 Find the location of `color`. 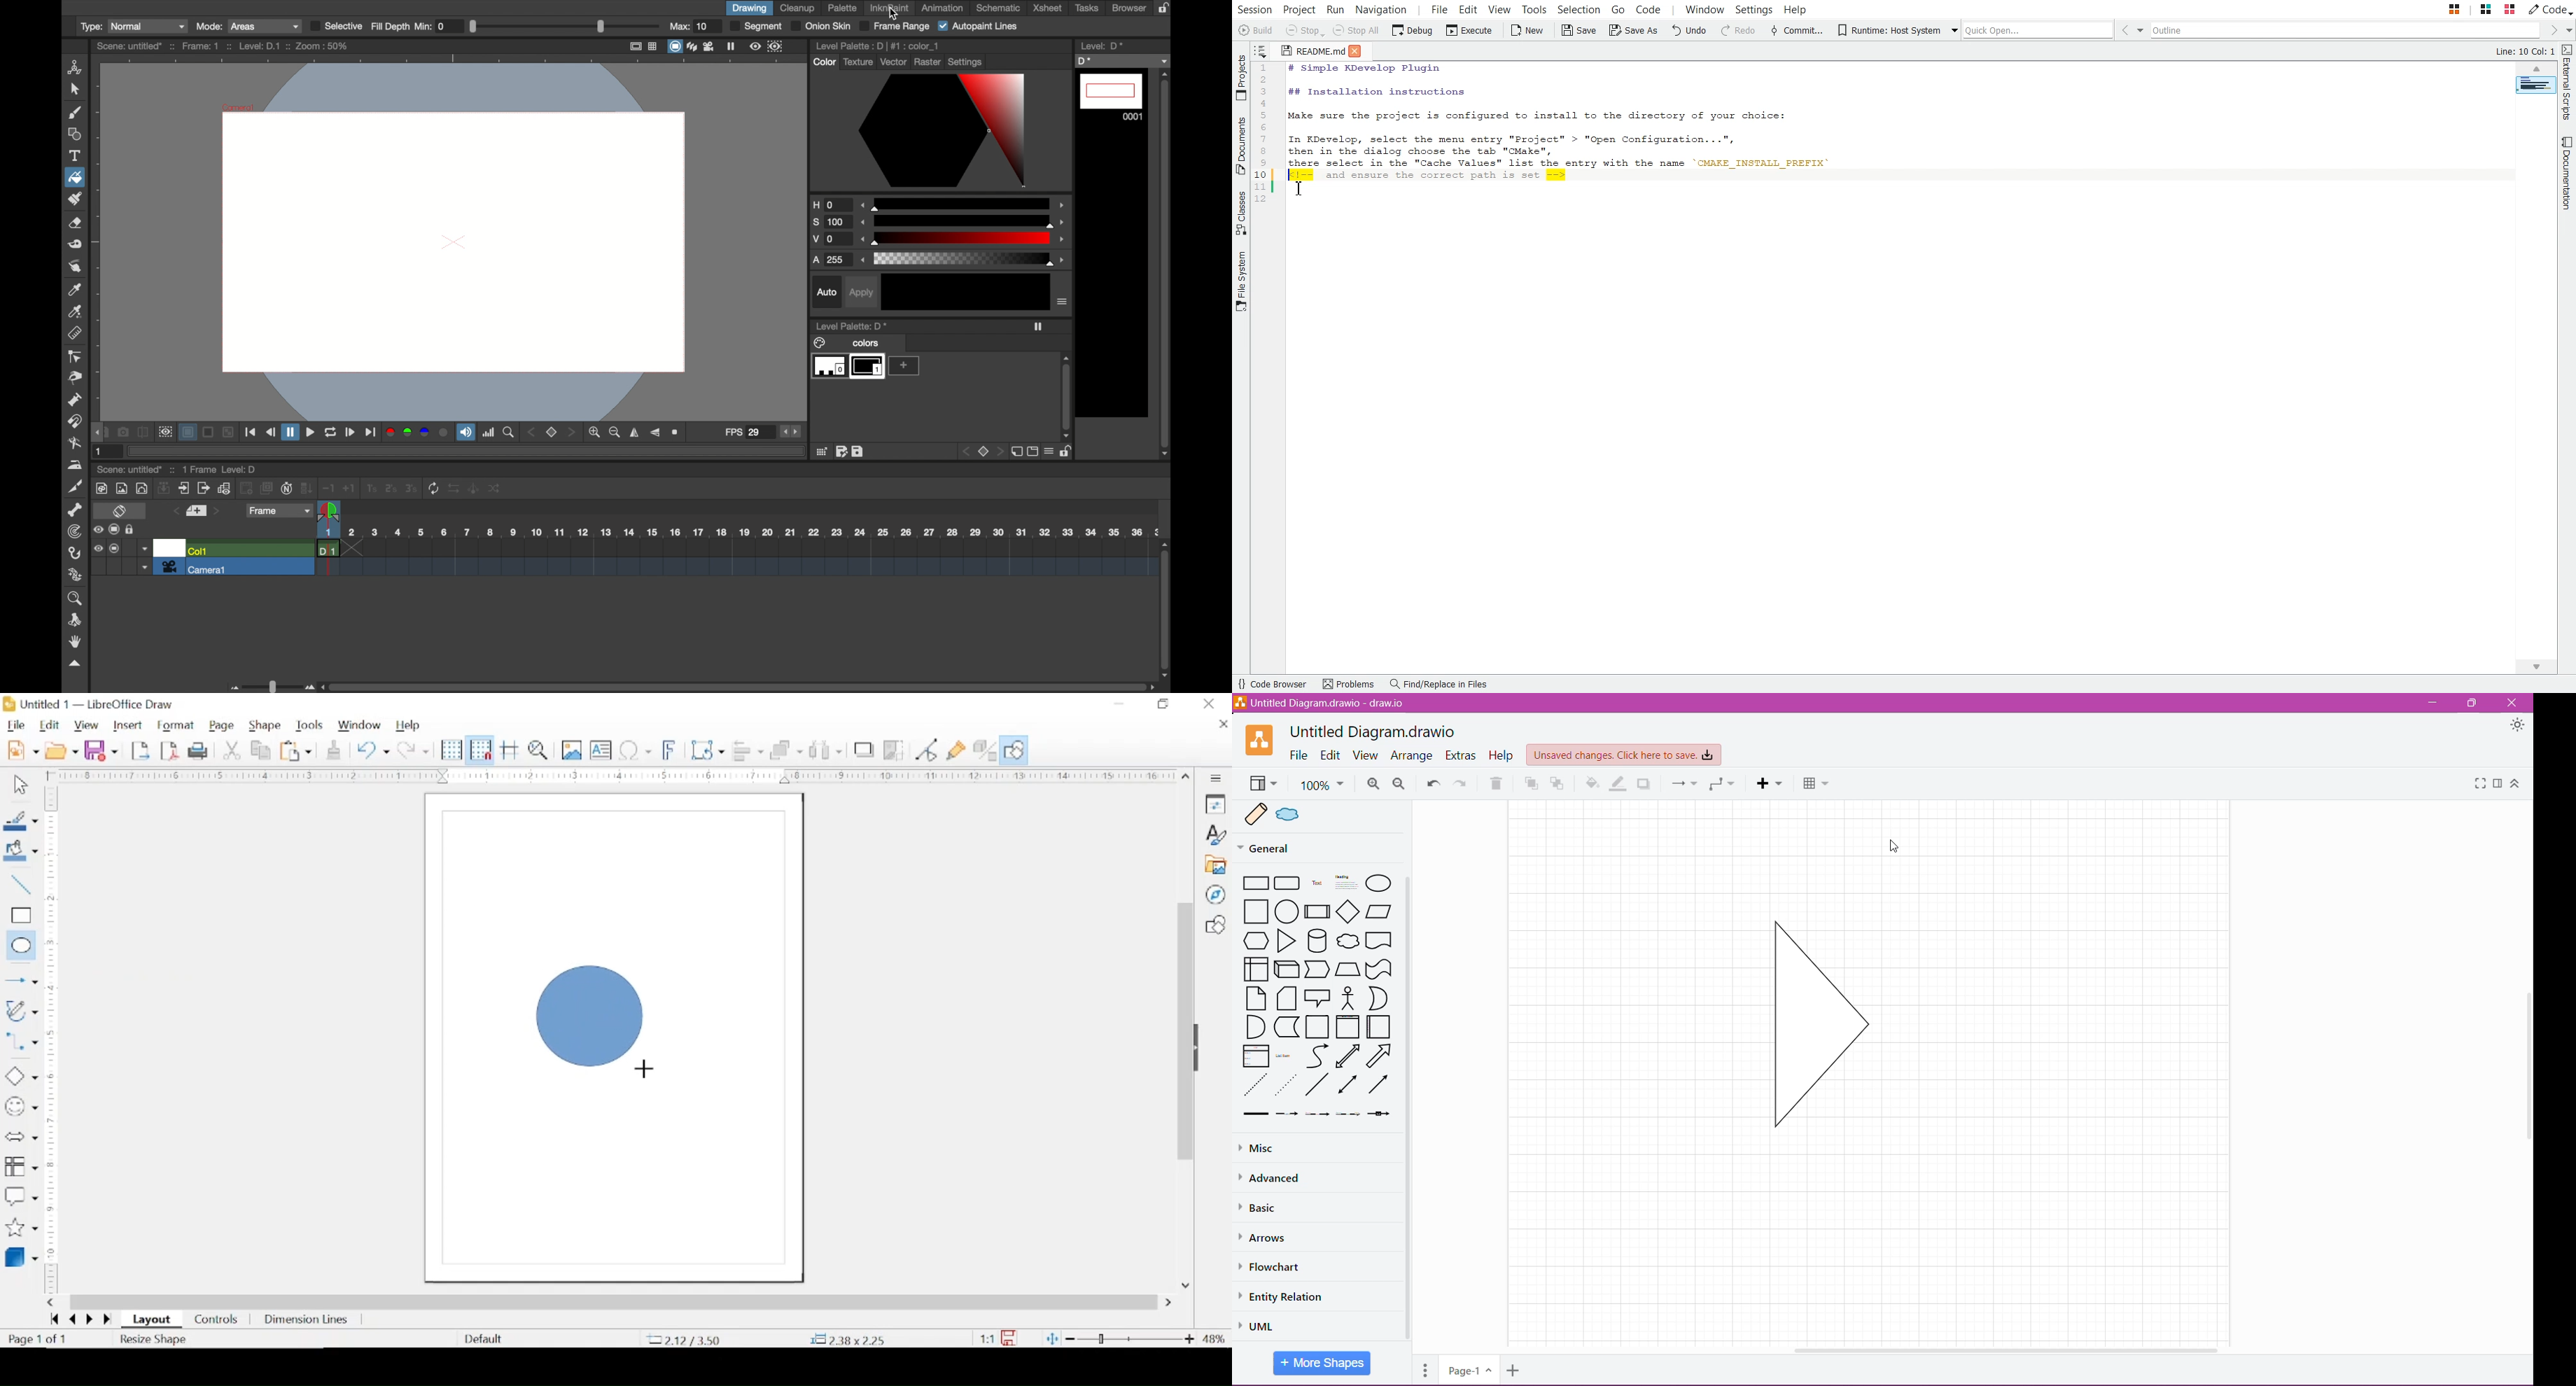

color is located at coordinates (824, 62).